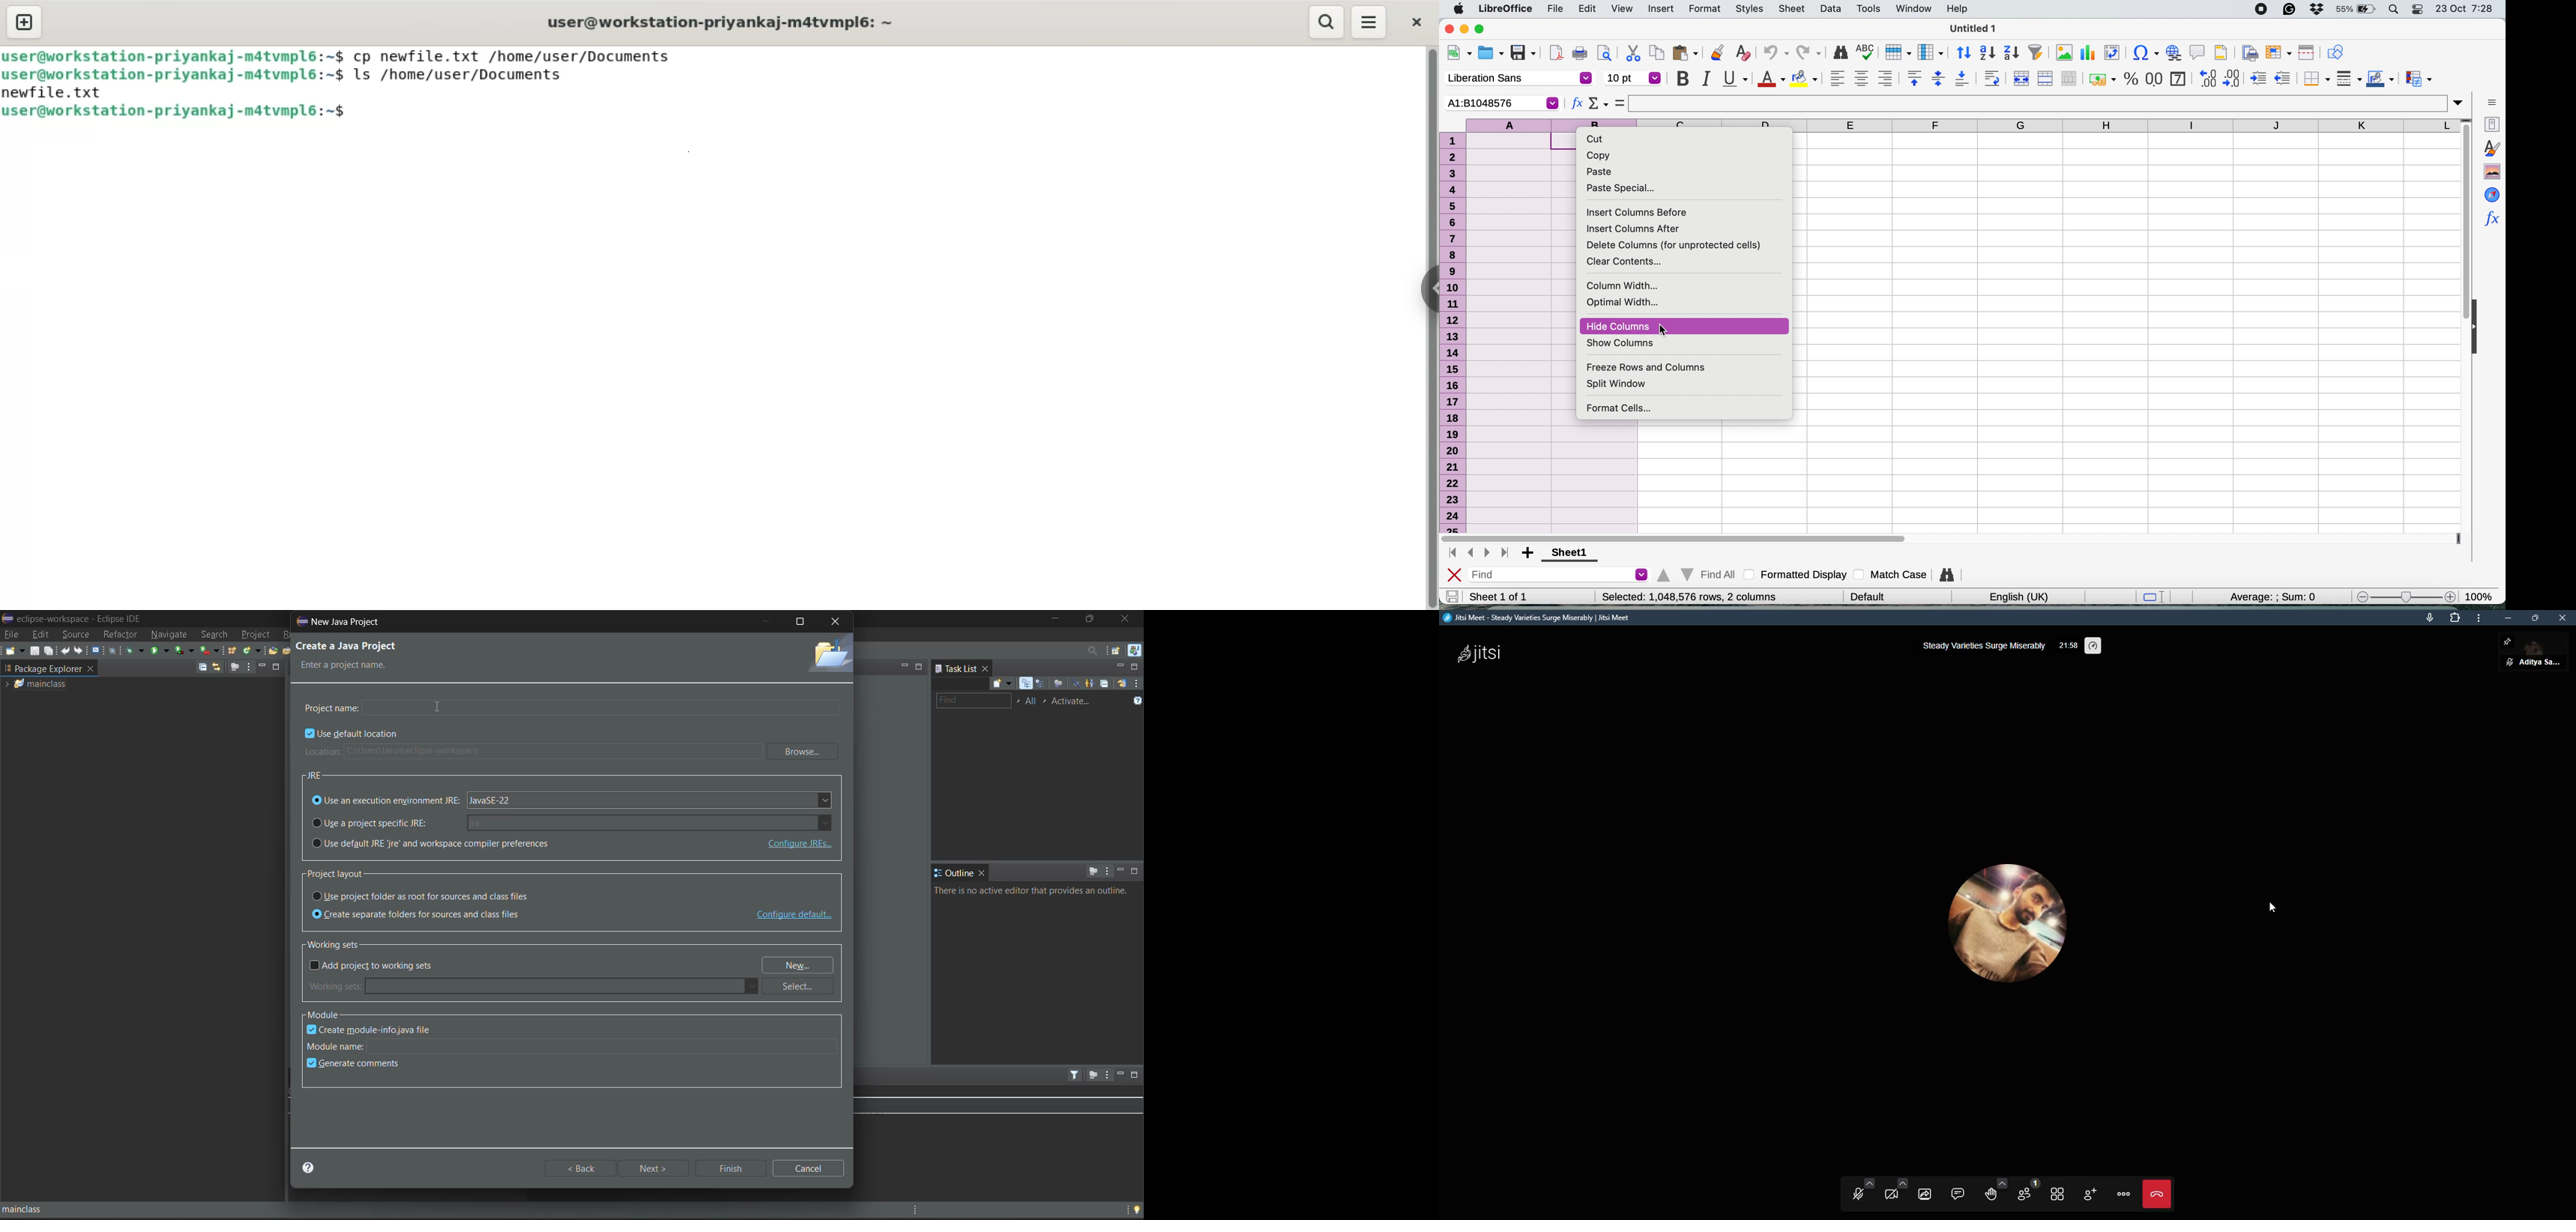 The image size is (2576, 1232). I want to click on border styles, so click(2347, 79).